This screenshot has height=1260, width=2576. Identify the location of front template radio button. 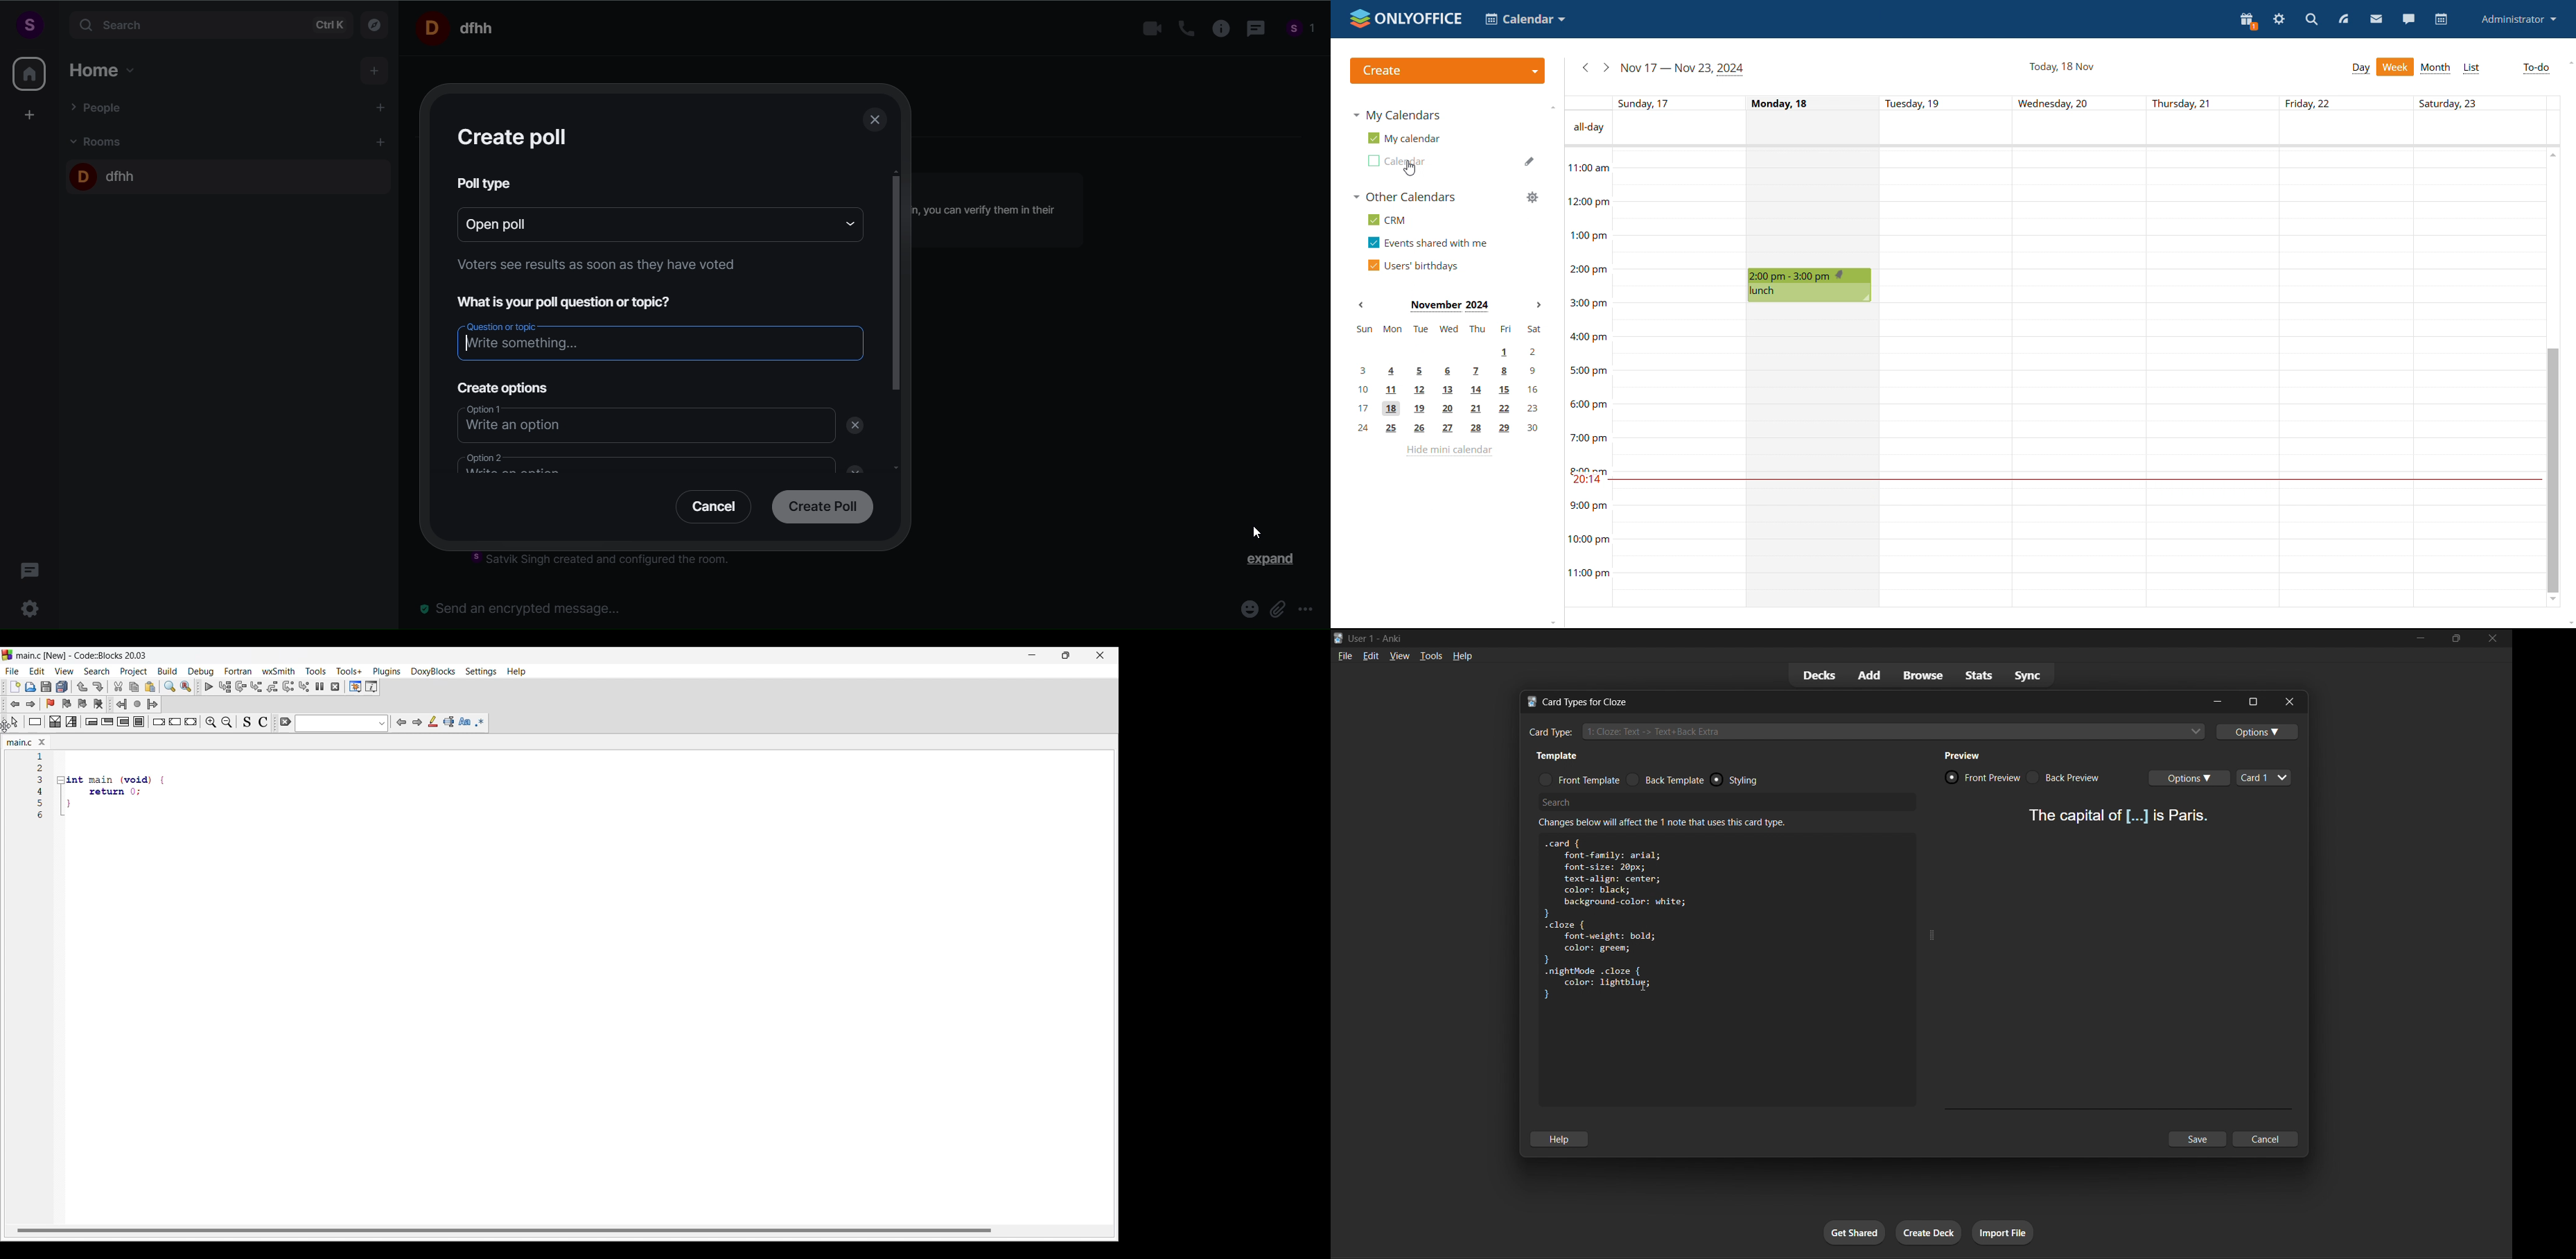
(1579, 779).